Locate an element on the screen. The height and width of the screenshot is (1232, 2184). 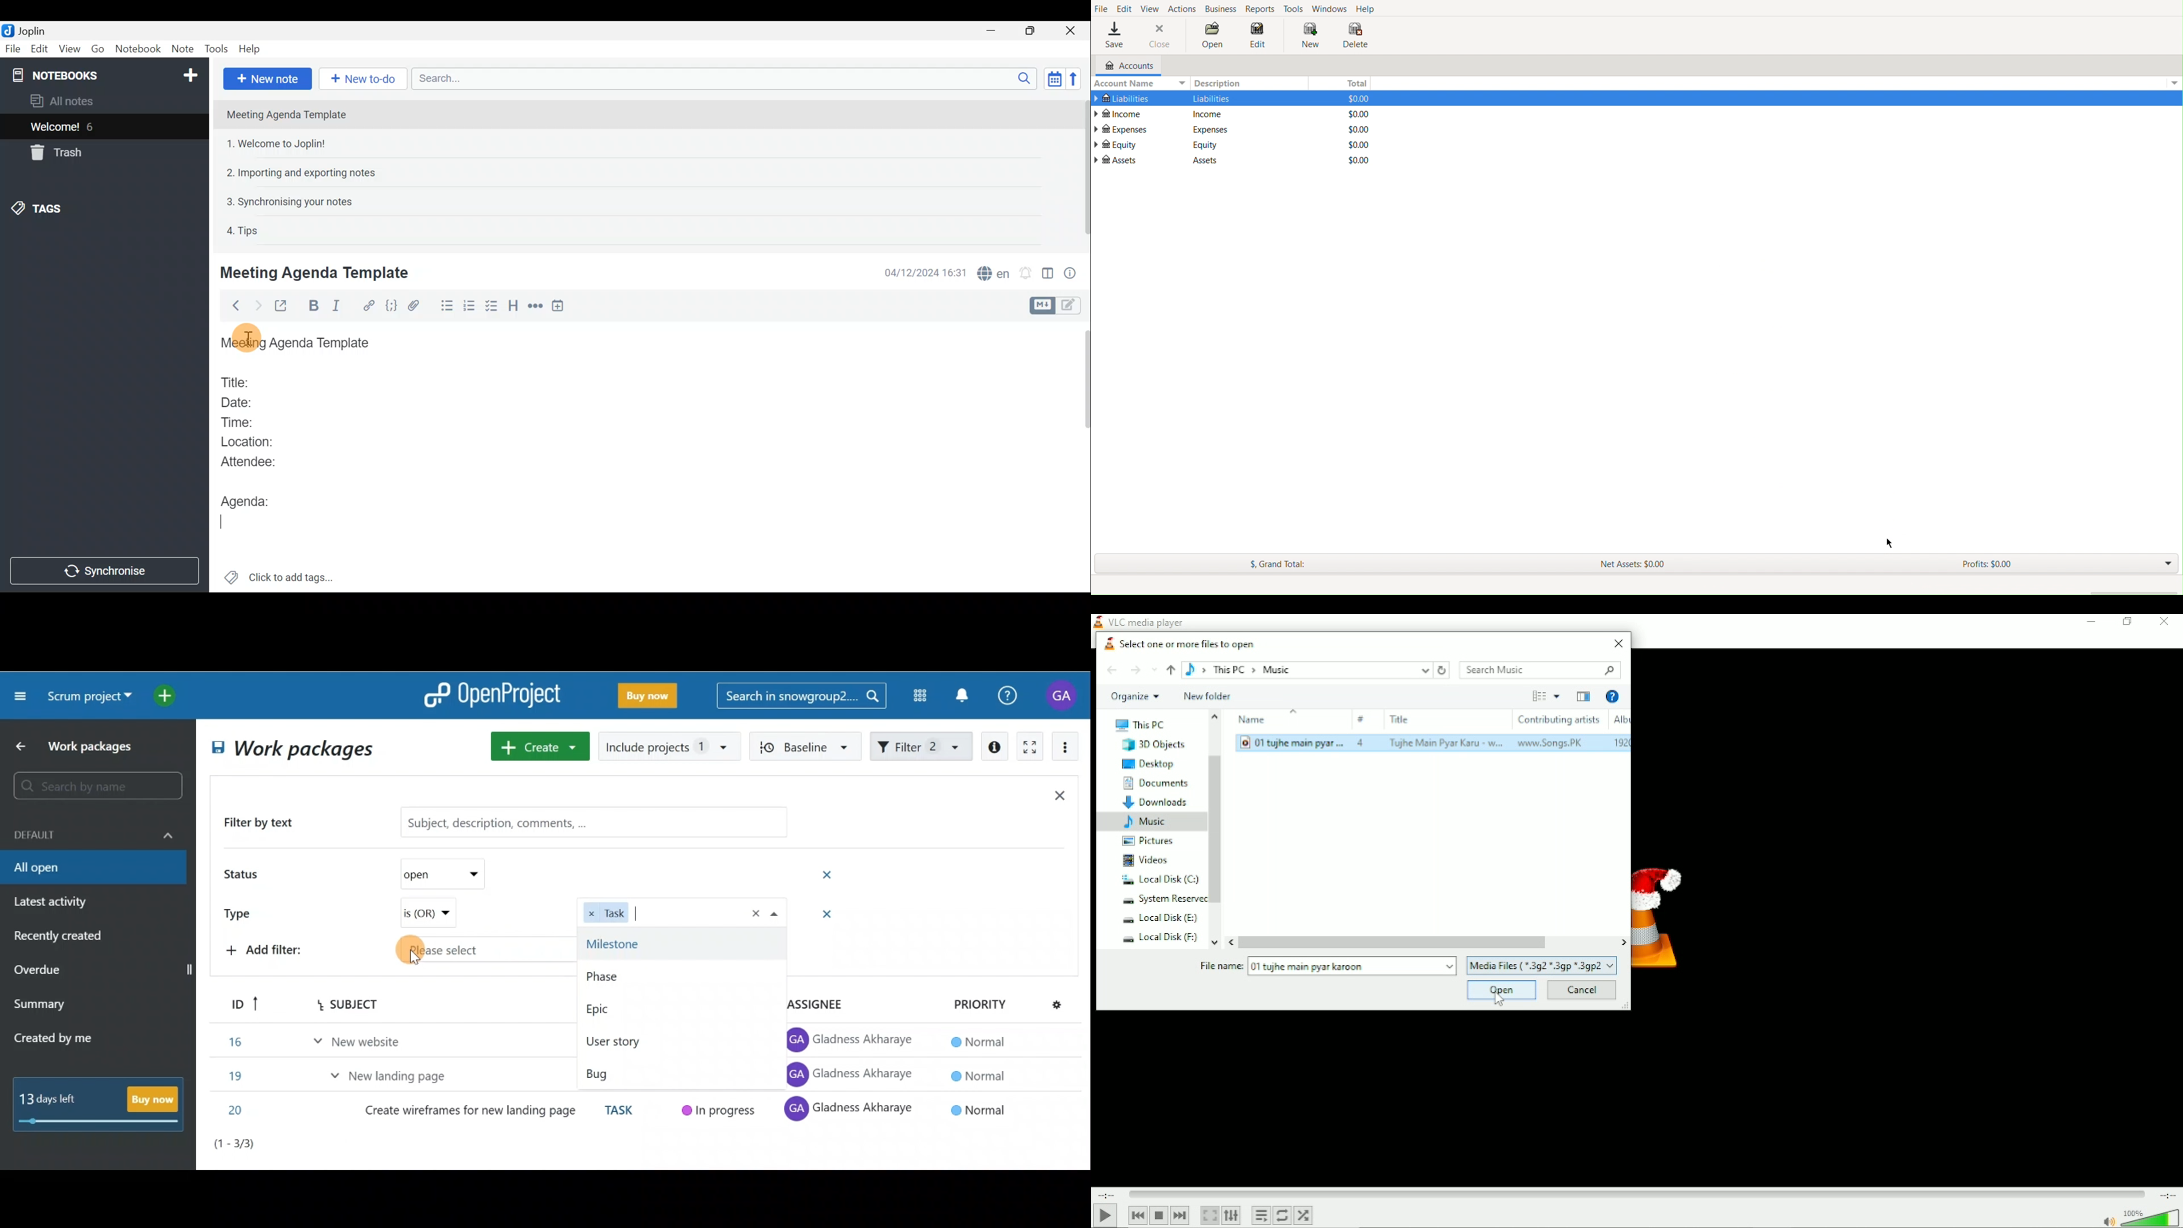
Expenses is located at coordinates (1209, 129).